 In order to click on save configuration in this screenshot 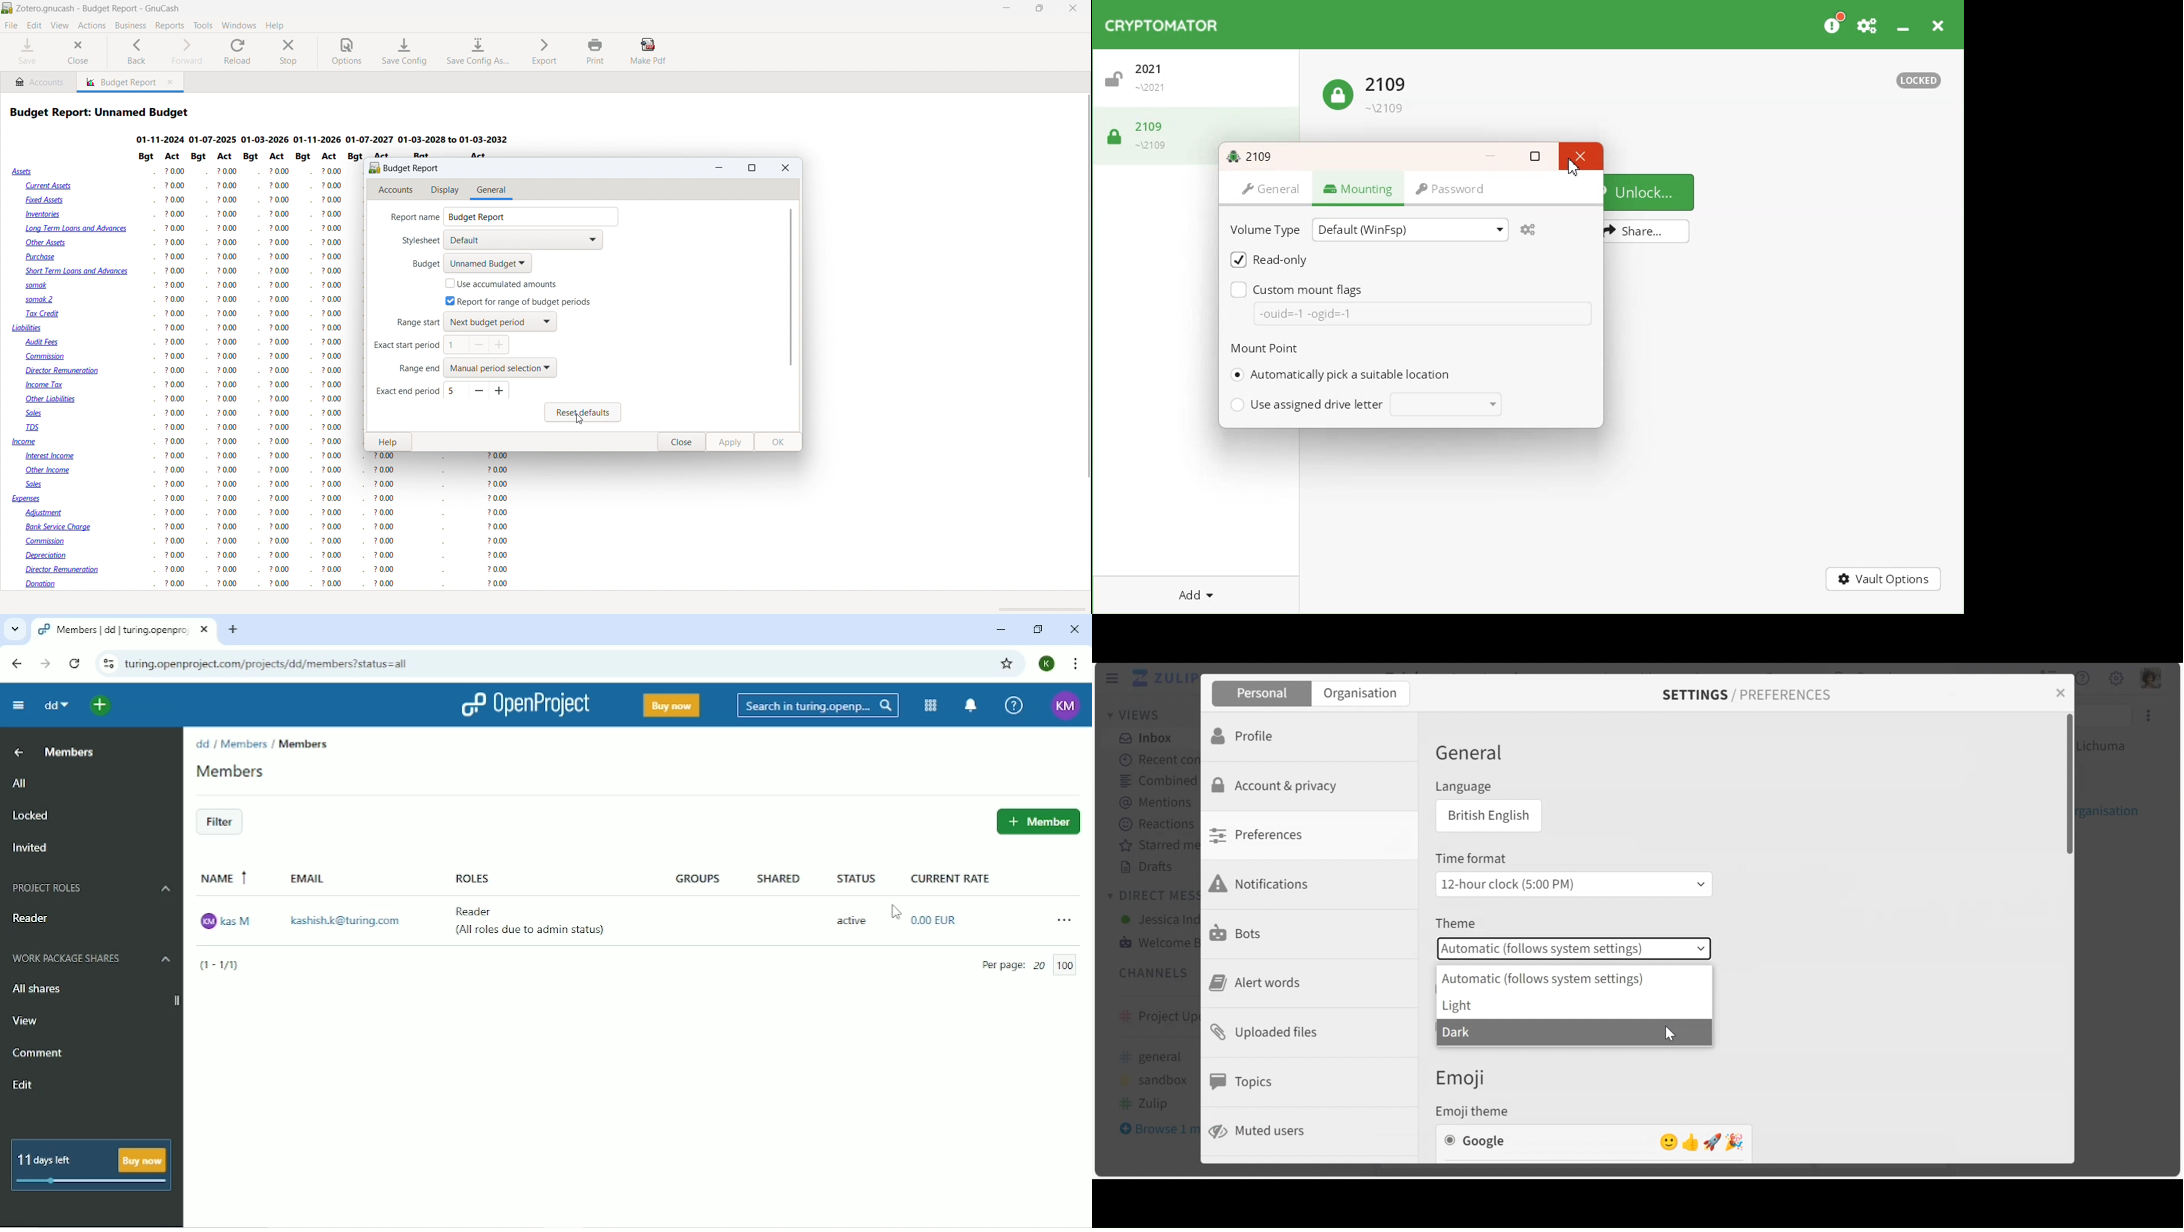, I will do `click(405, 52)`.